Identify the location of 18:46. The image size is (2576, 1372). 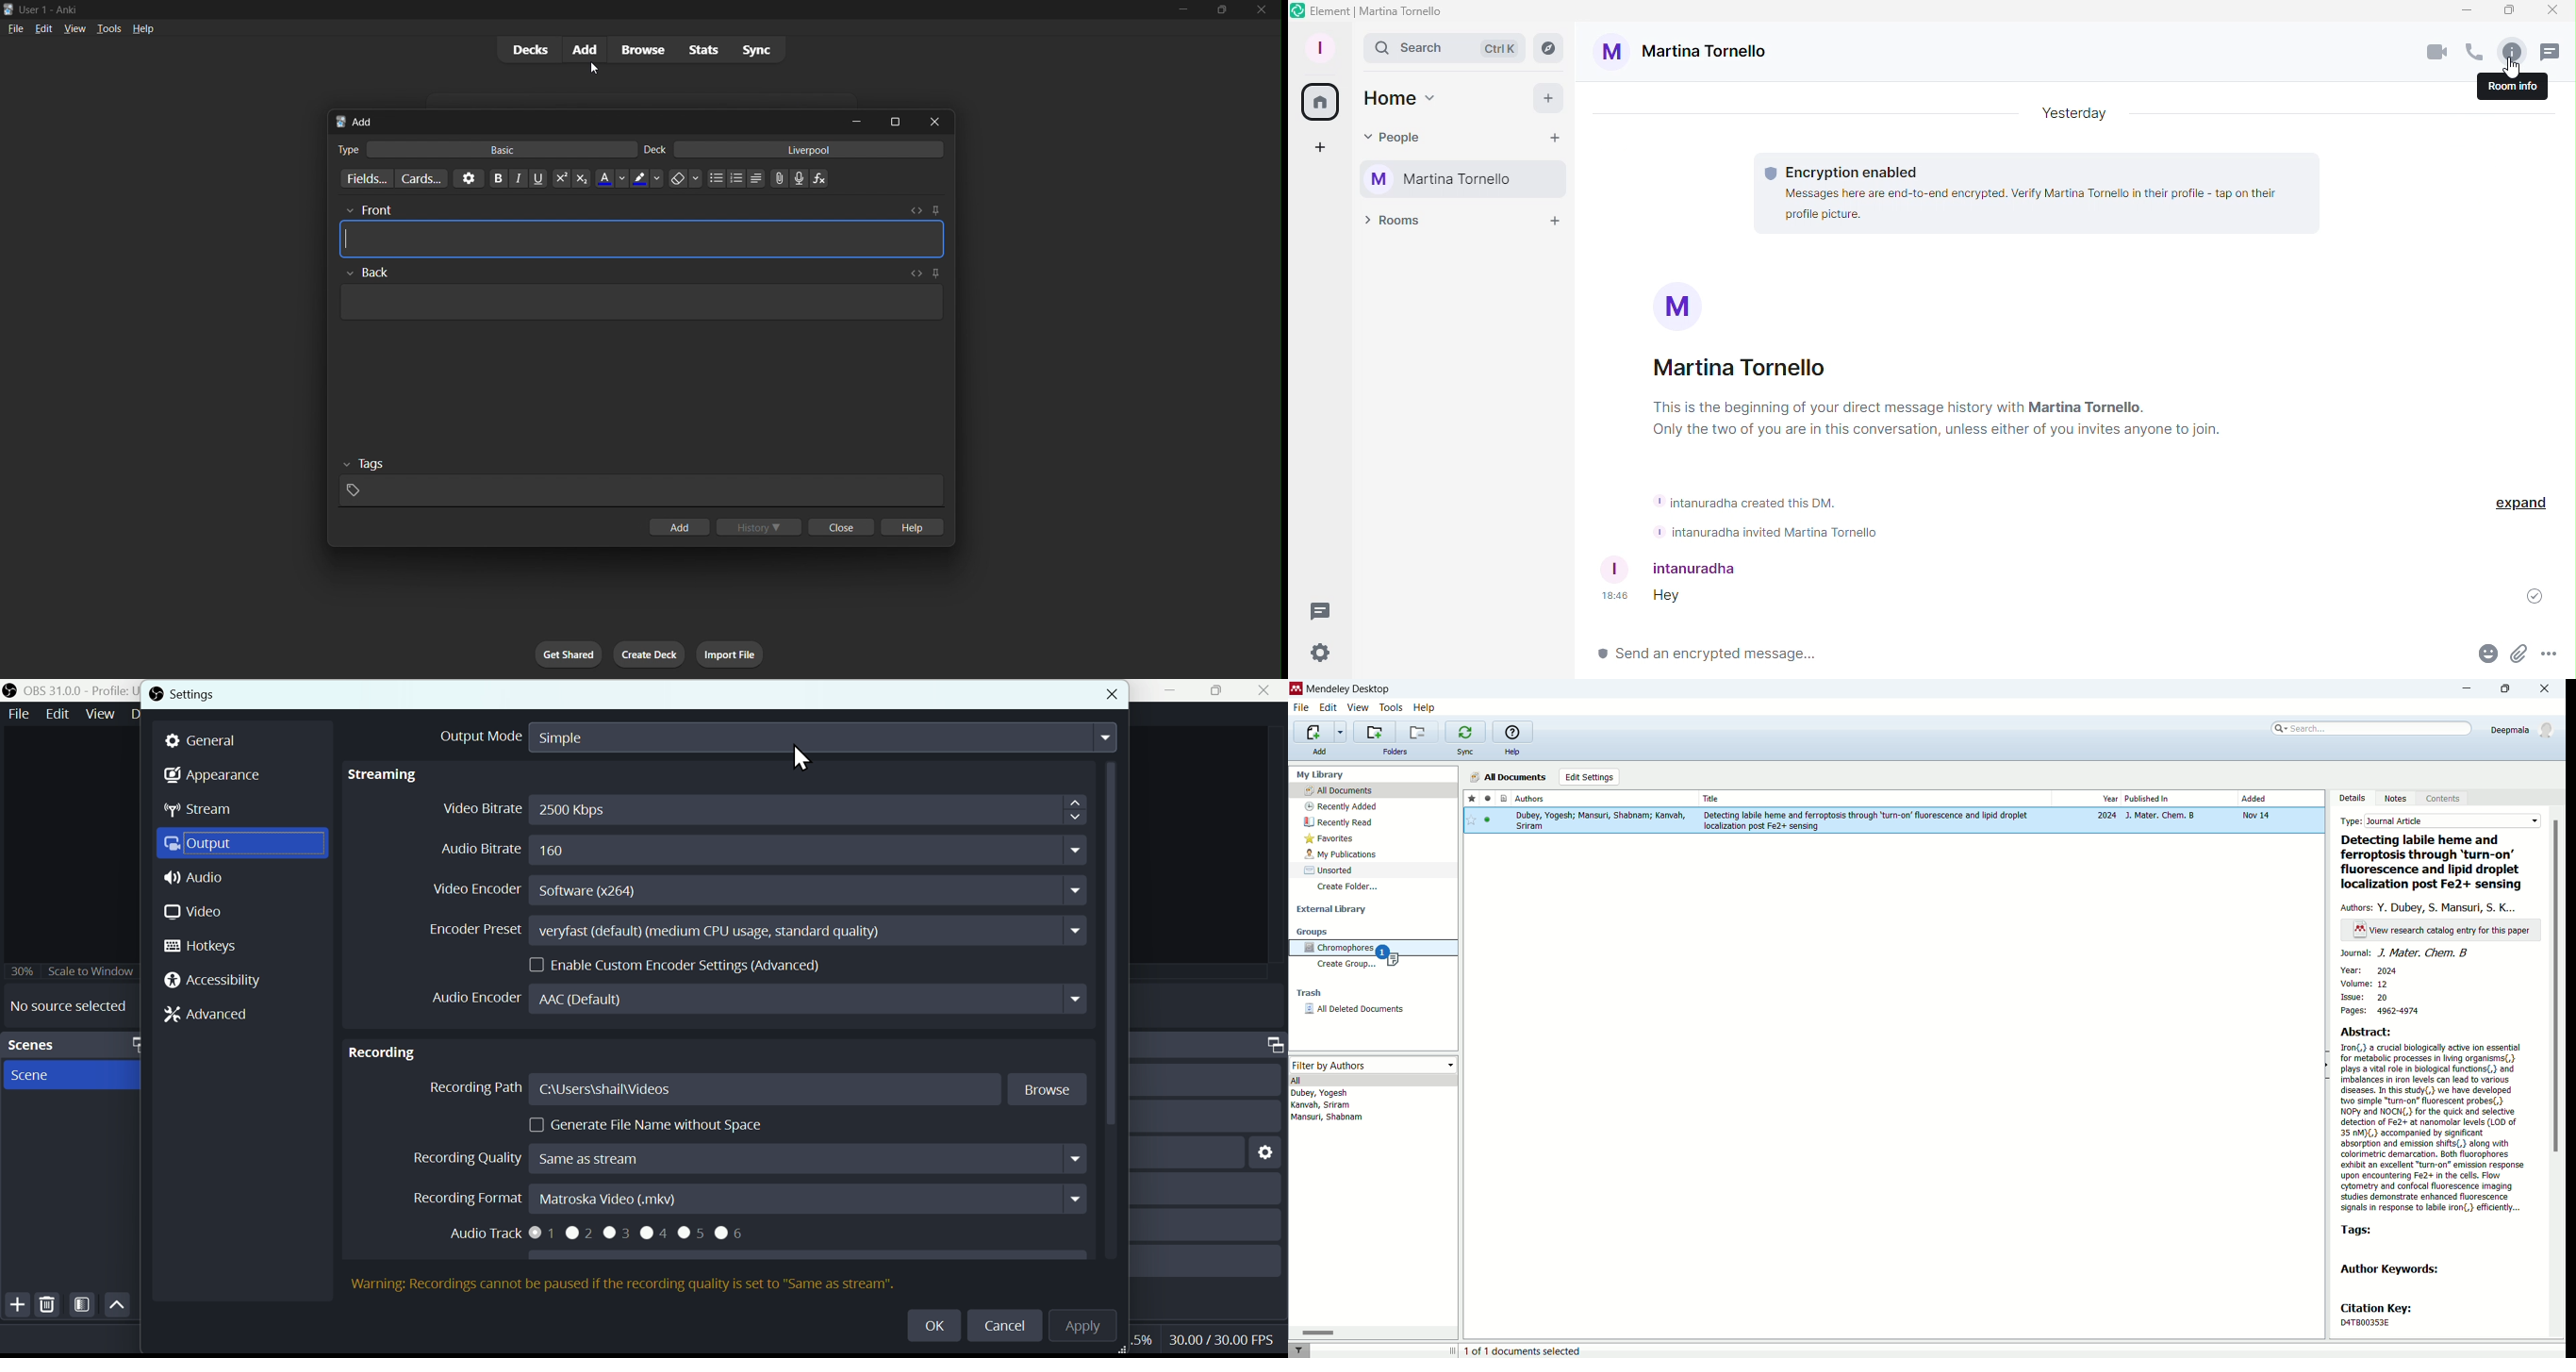
(1613, 596).